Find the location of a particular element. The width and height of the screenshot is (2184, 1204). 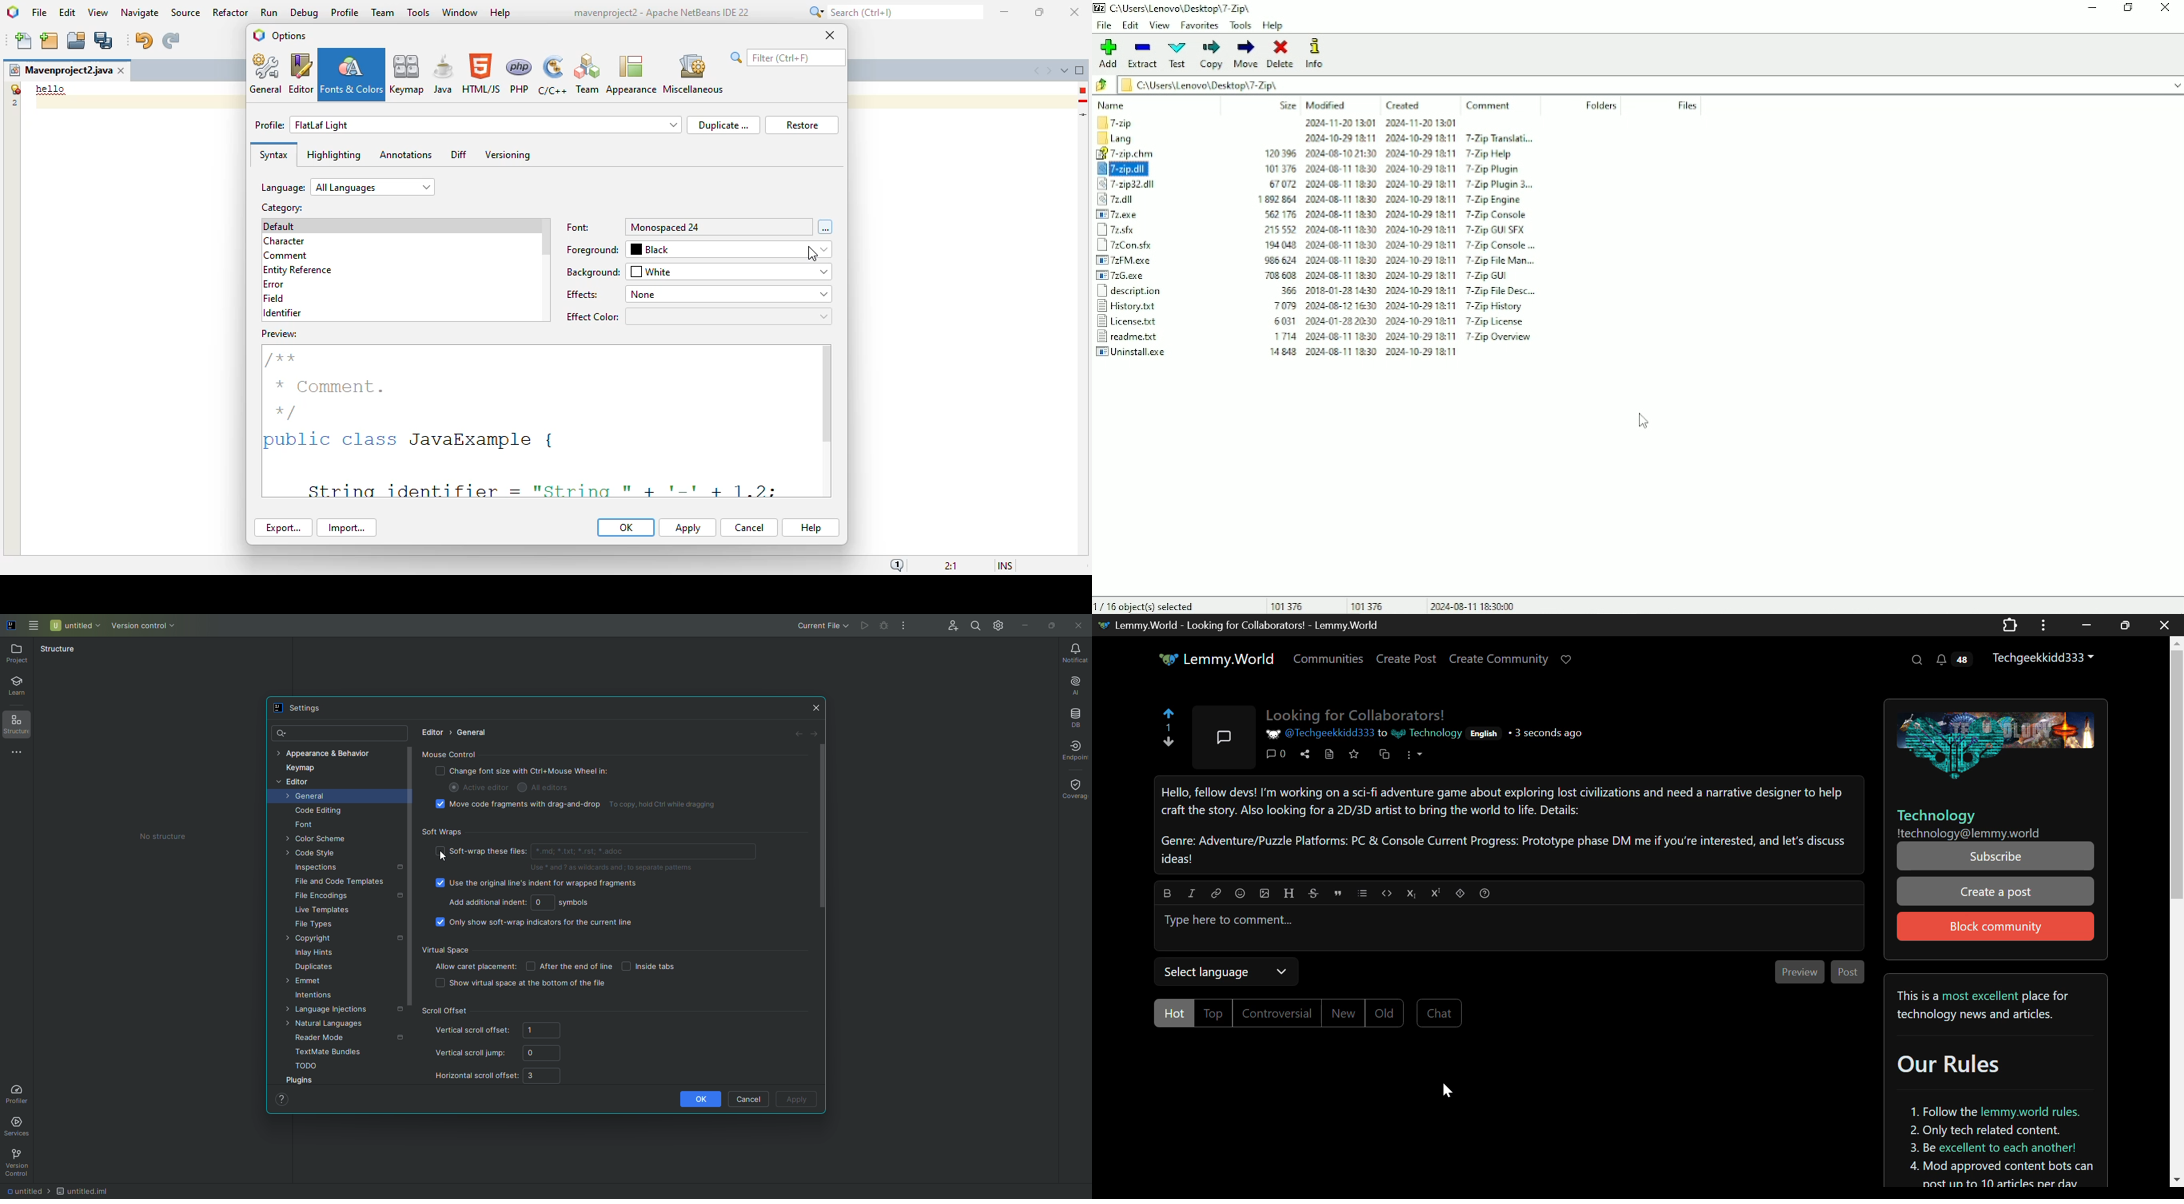

team is located at coordinates (383, 12).